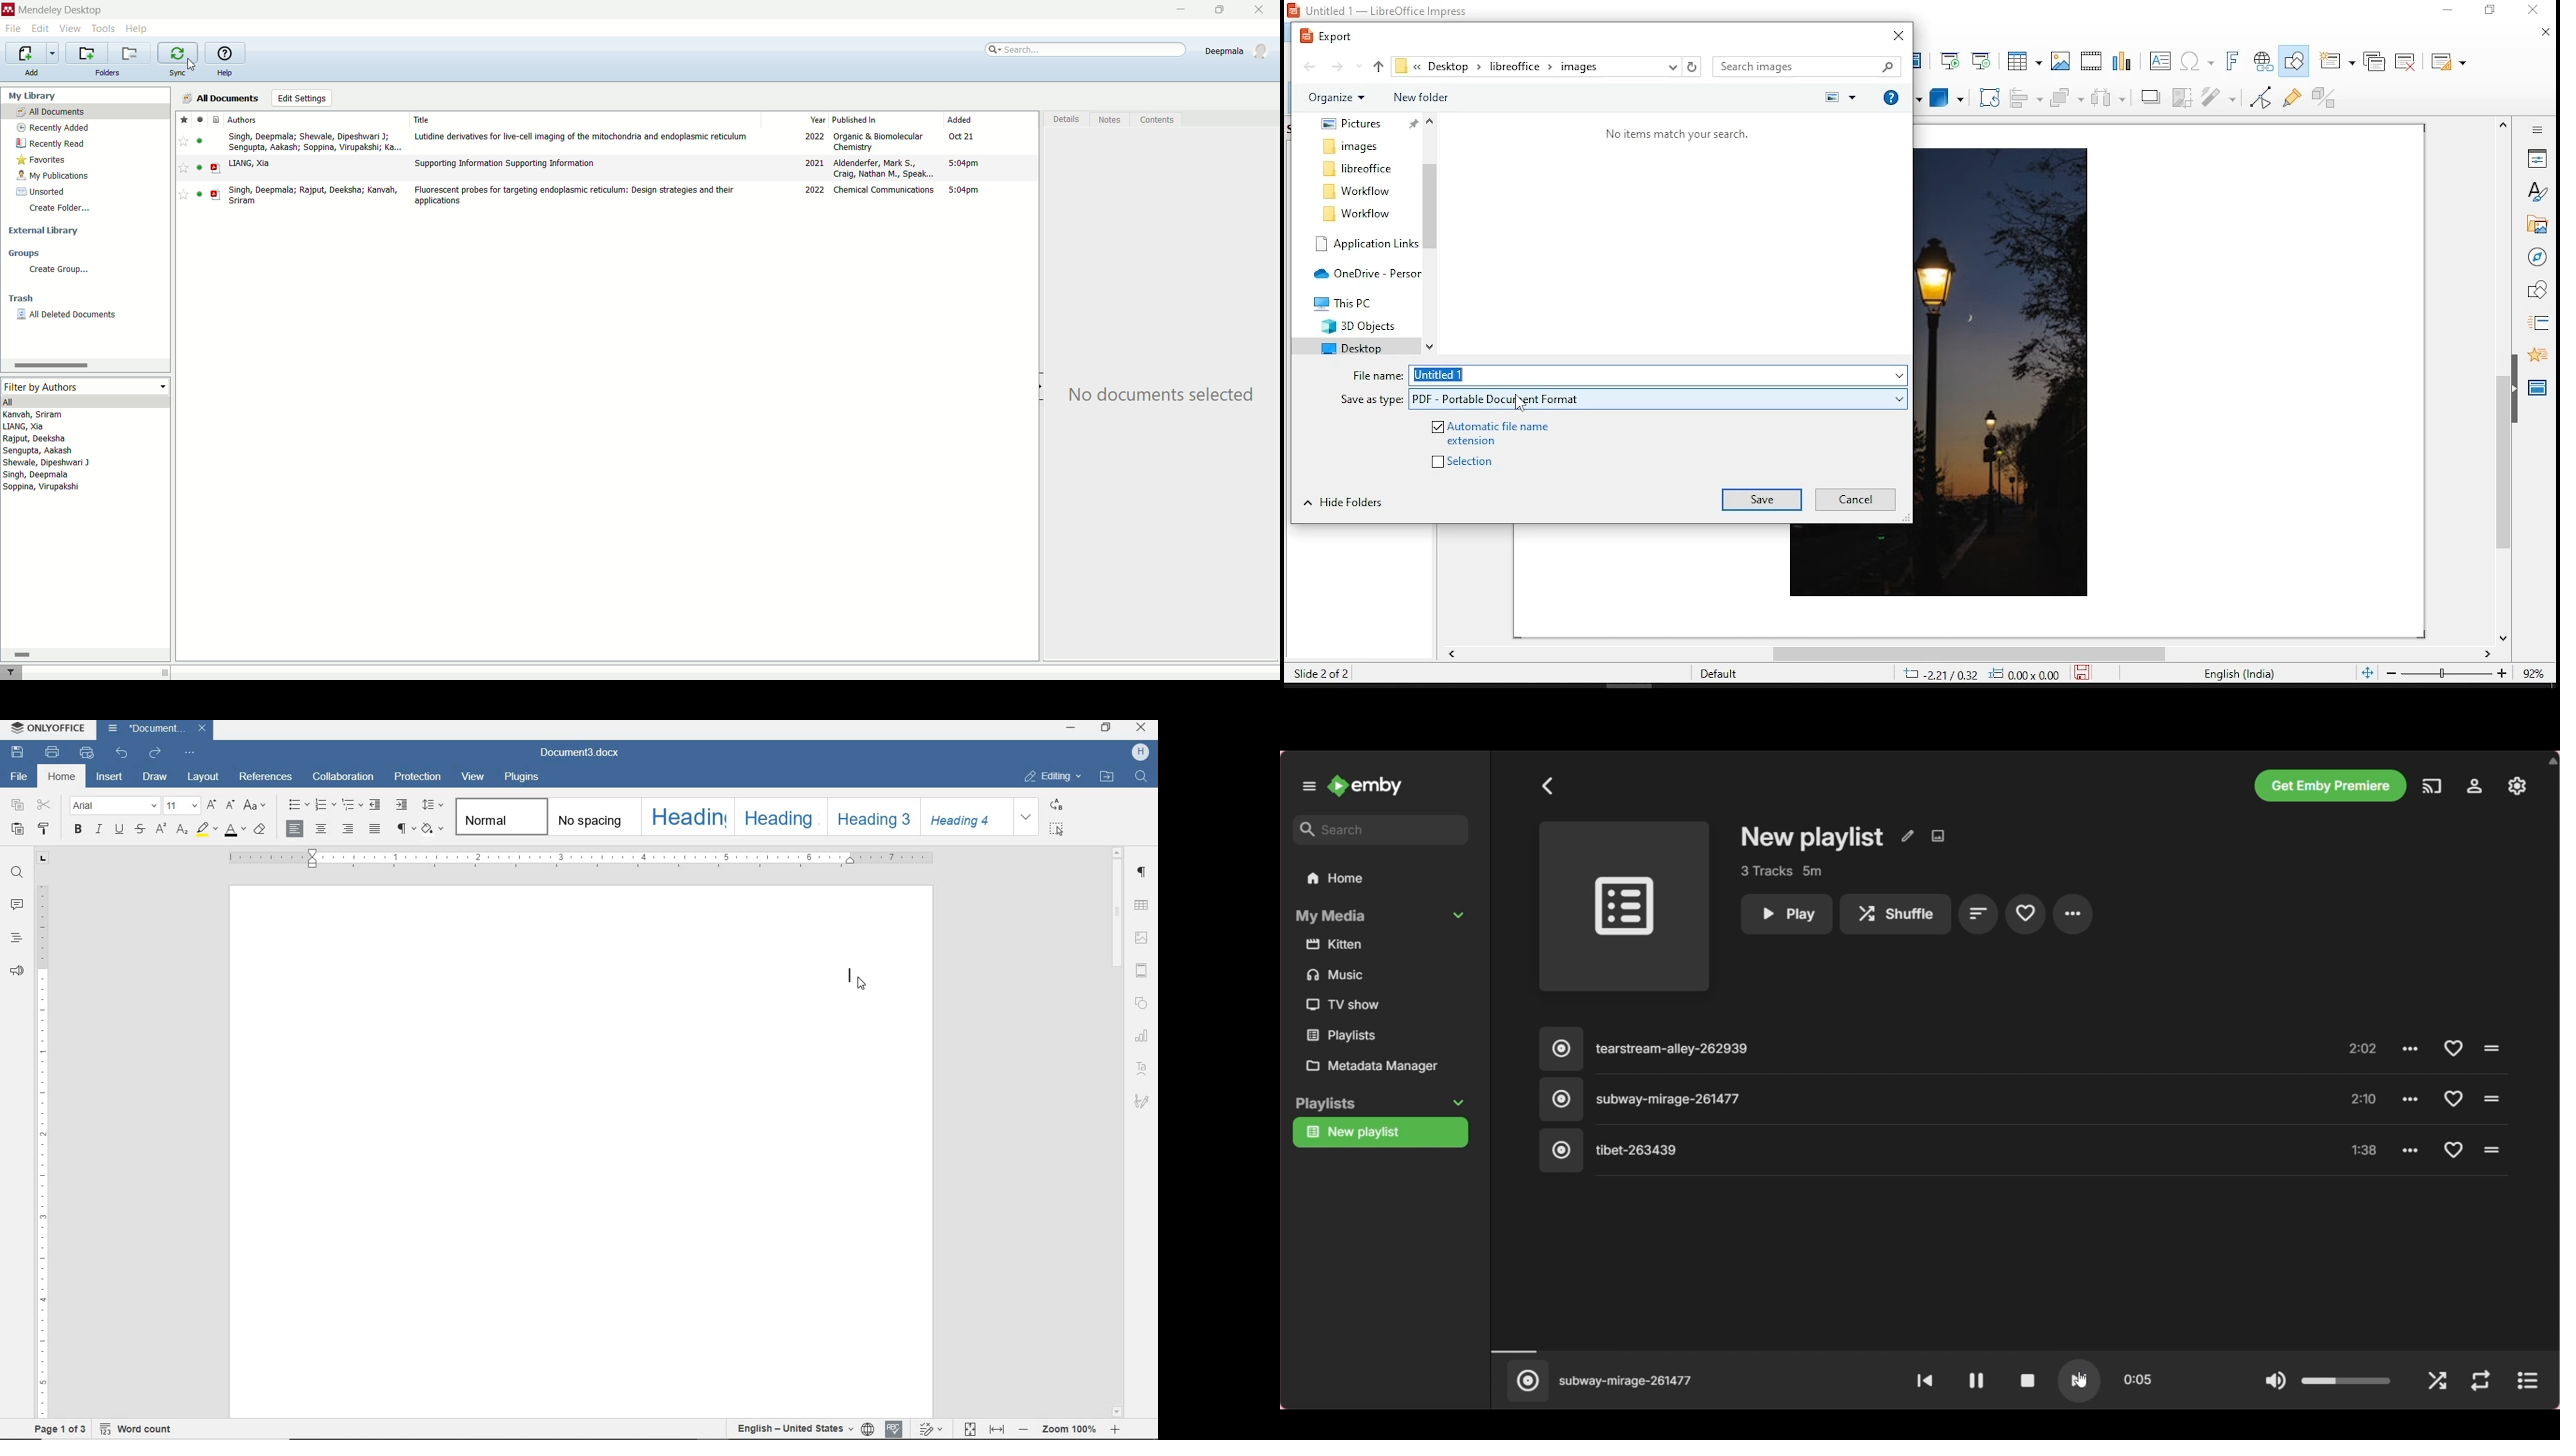 This screenshot has width=2576, height=1456. I want to click on create folder, so click(60, 207).